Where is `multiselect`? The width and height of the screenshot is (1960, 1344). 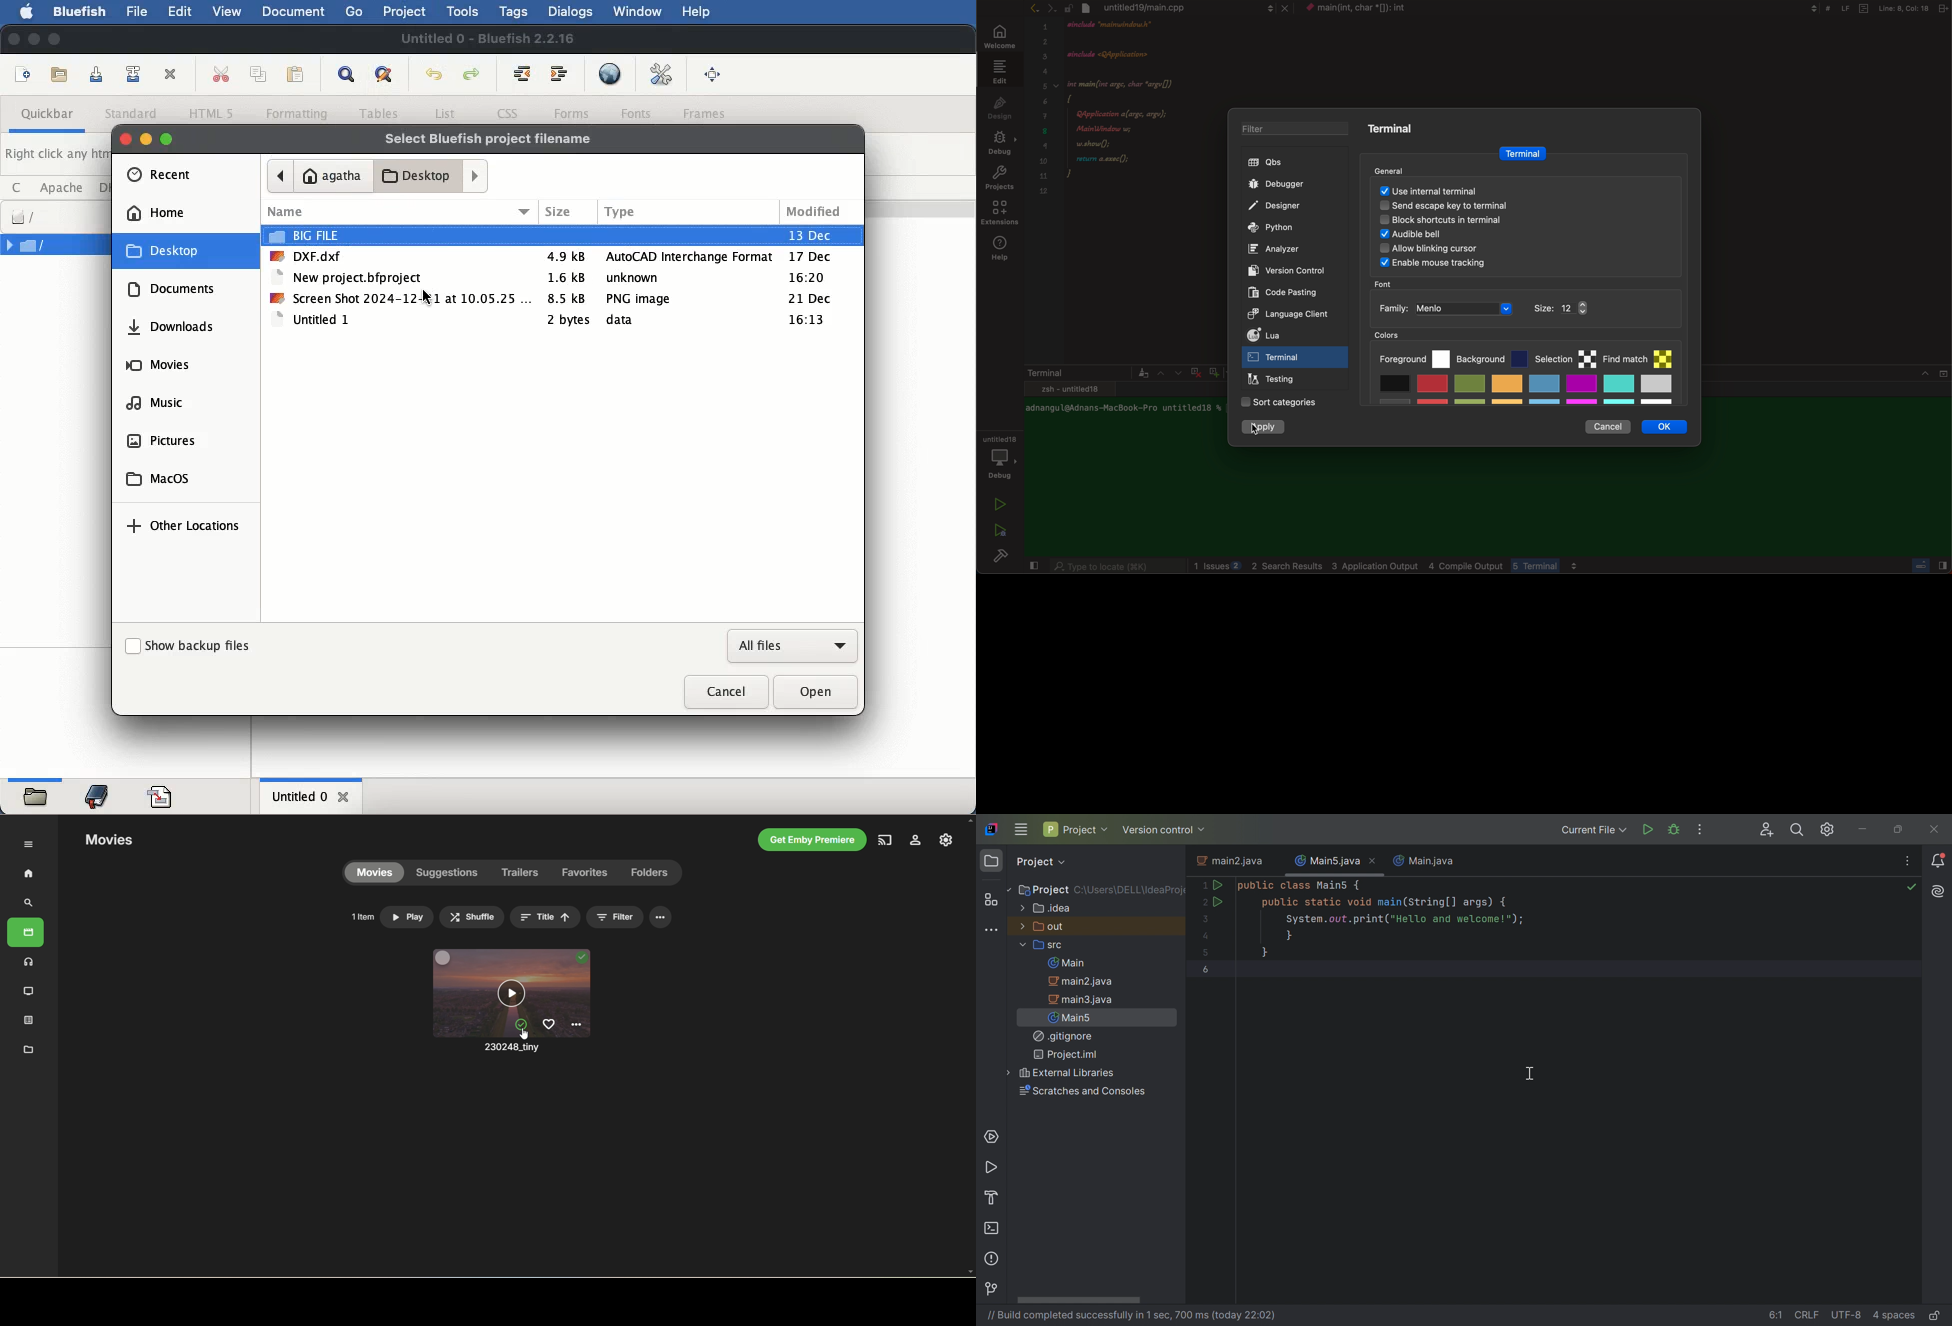 multiselect is located at coordinates (443, 959).